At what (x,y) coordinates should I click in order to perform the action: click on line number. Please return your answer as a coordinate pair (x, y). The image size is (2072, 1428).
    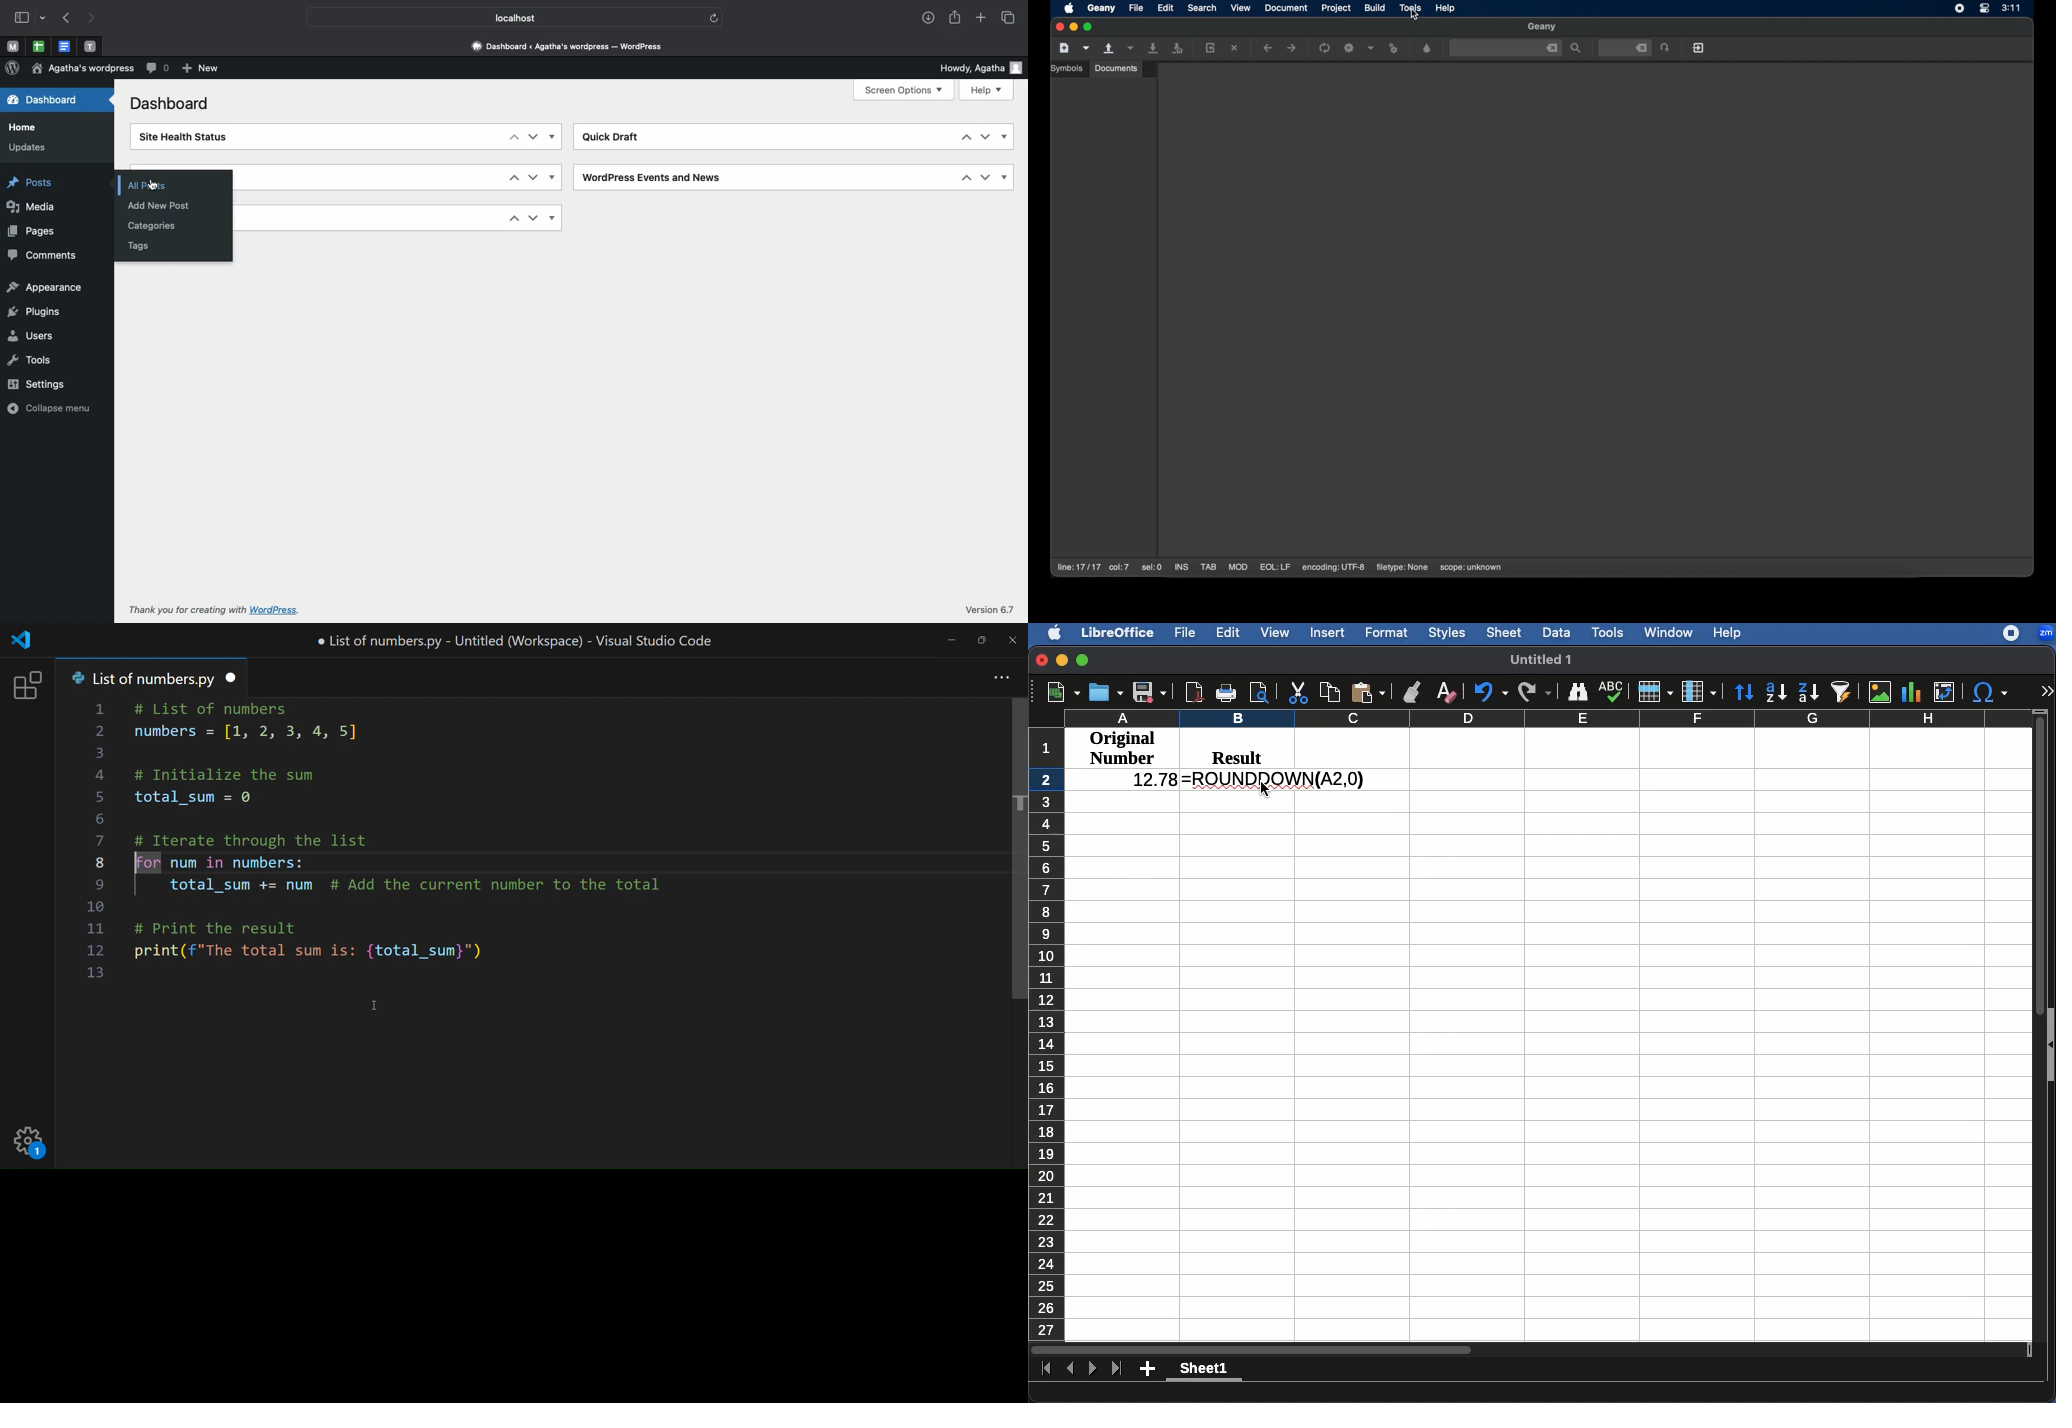
    Looking at the image, I should click on (98, 845).